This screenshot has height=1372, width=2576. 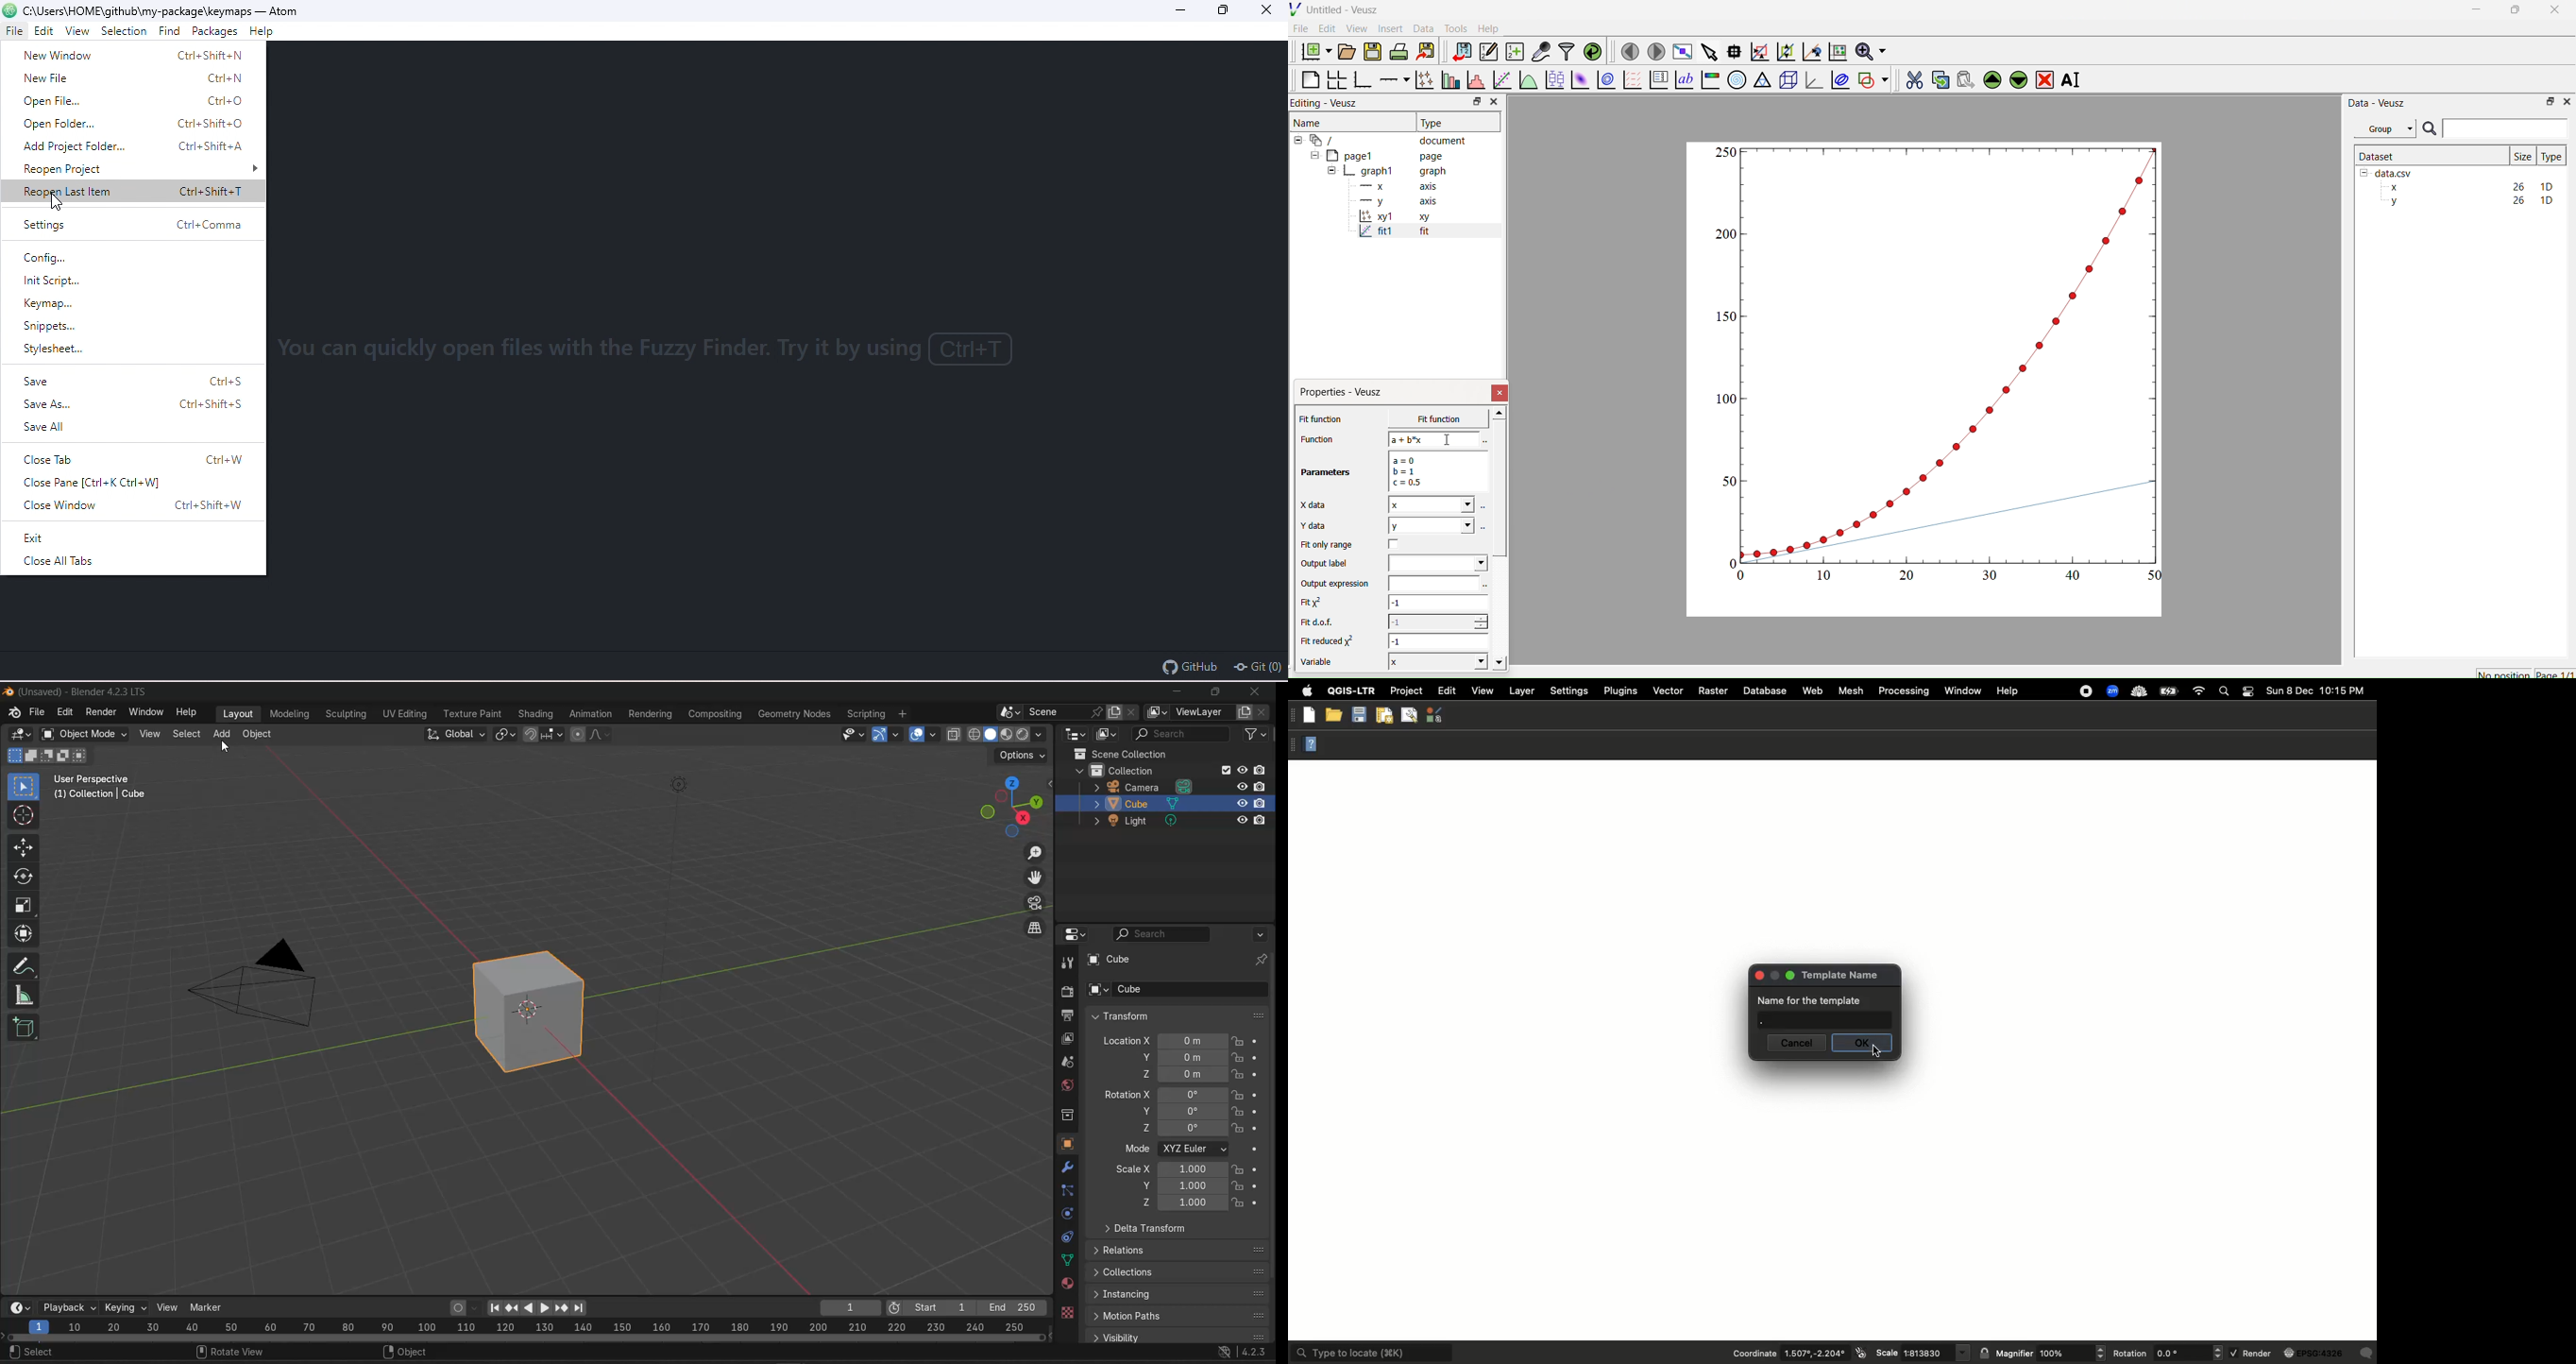 I want to click on maximise, so click(x=1787, y=976).